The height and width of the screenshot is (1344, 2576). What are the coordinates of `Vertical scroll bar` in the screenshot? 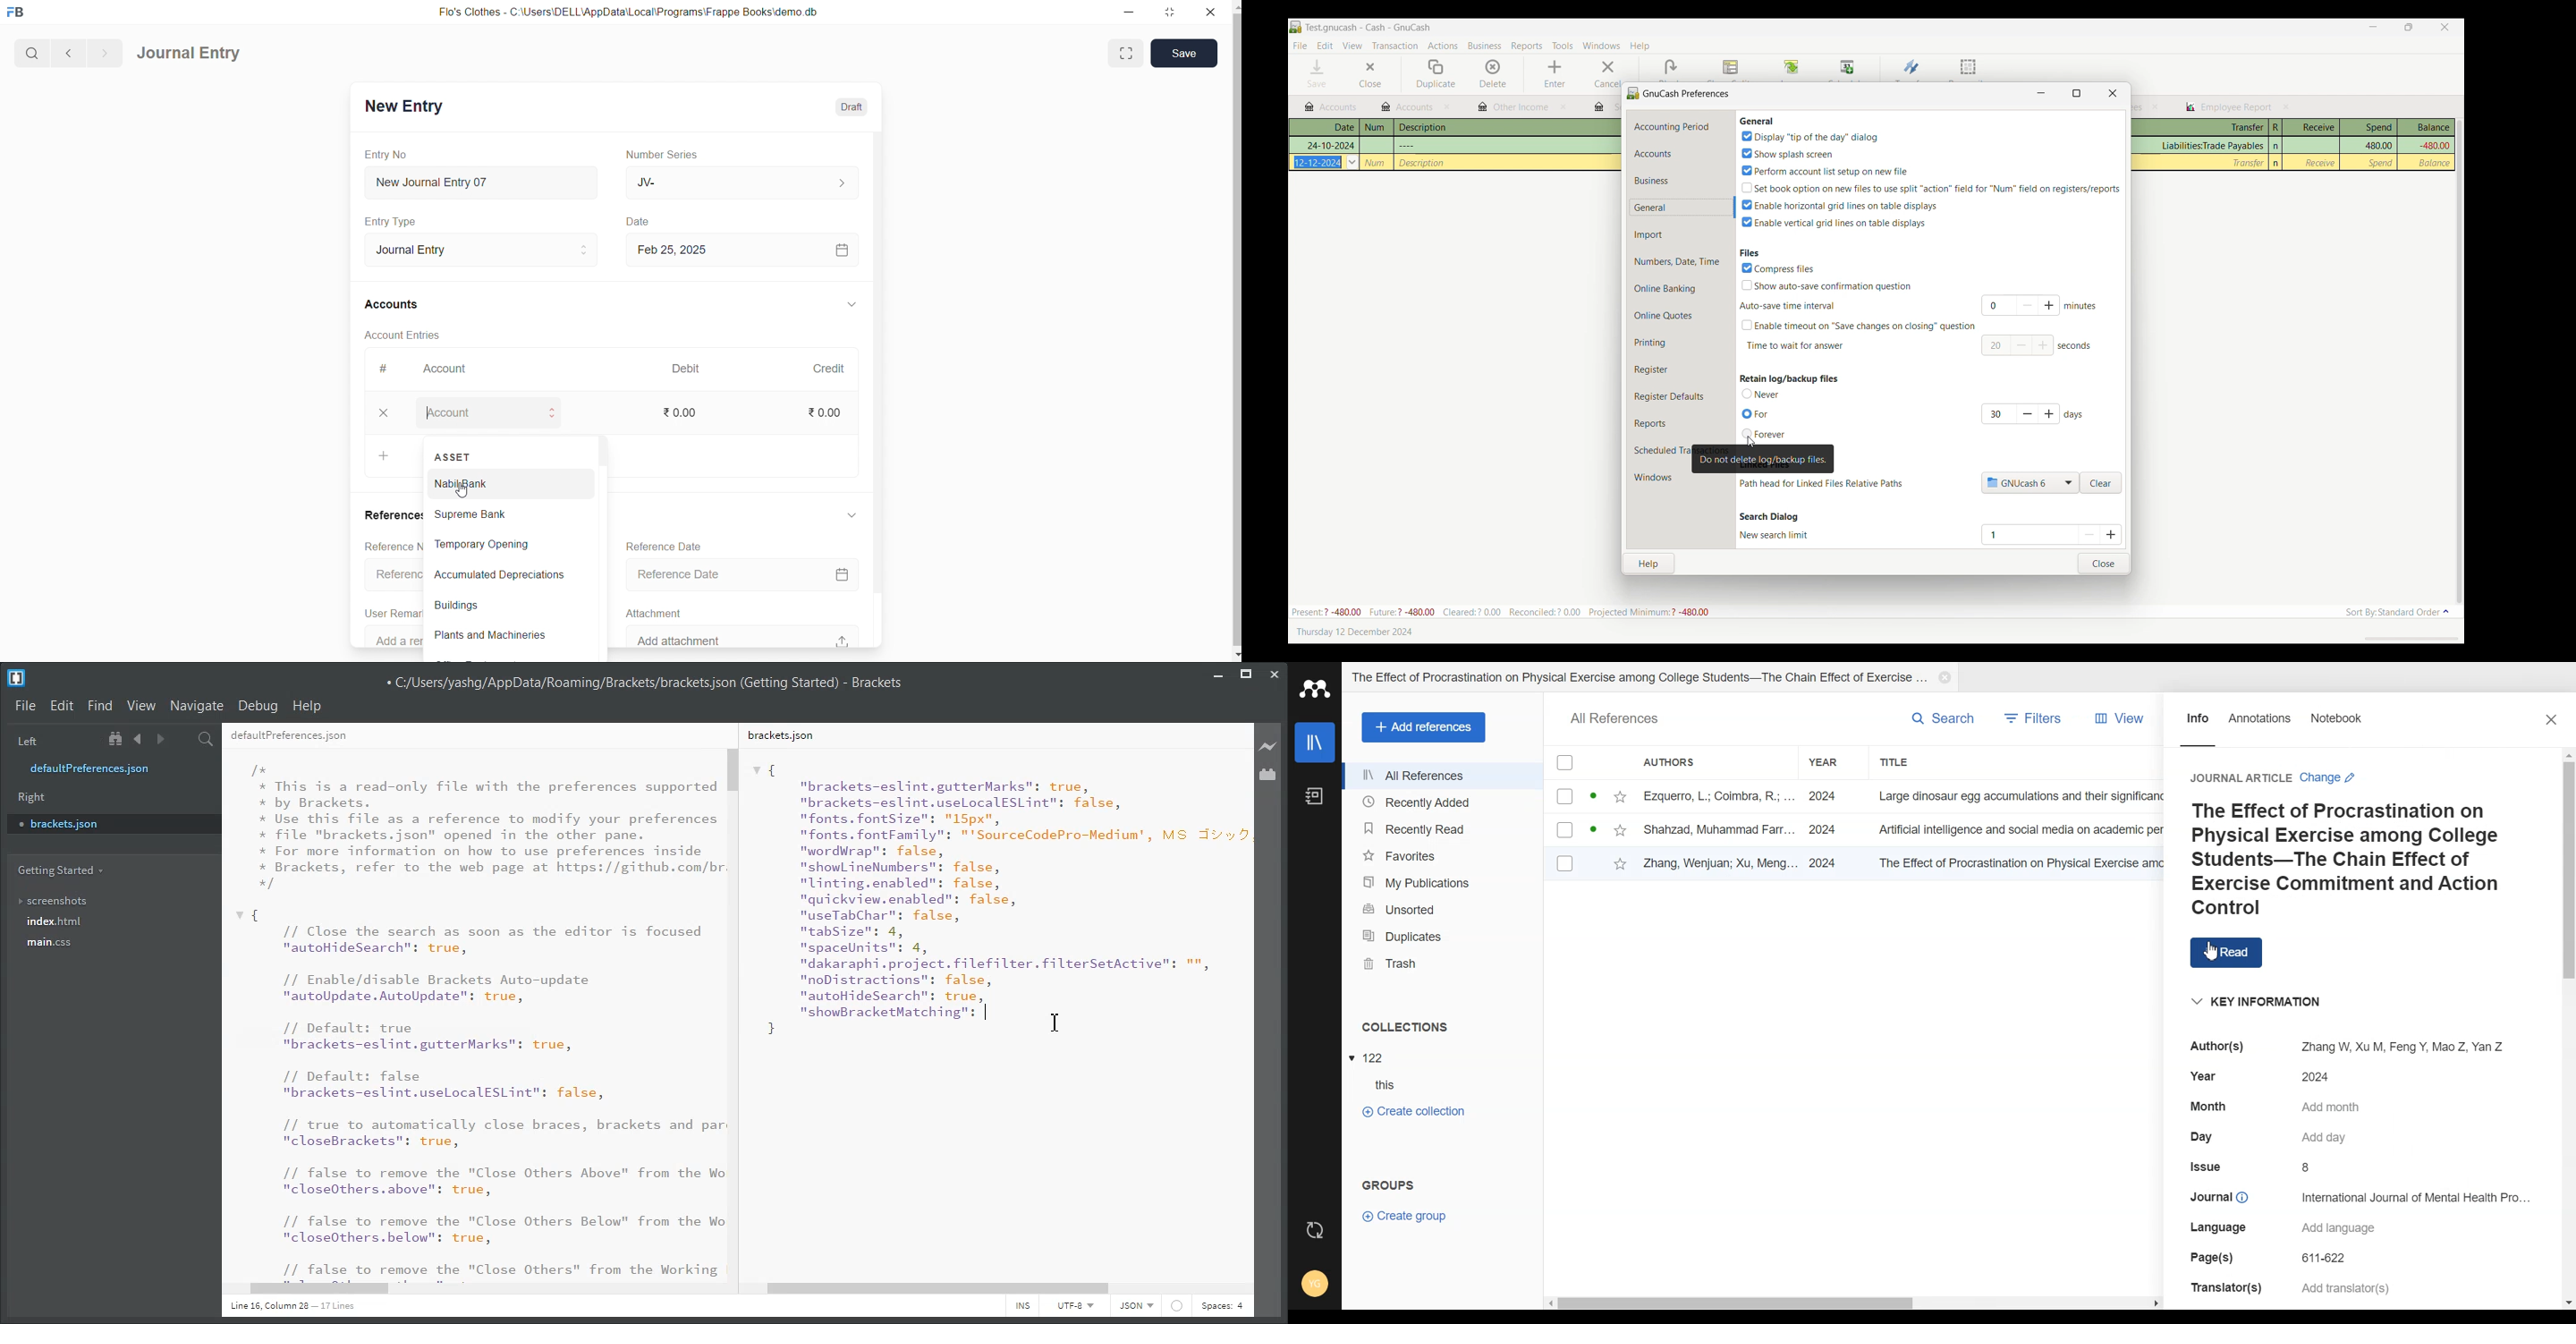 It's located at (2568, 1028).